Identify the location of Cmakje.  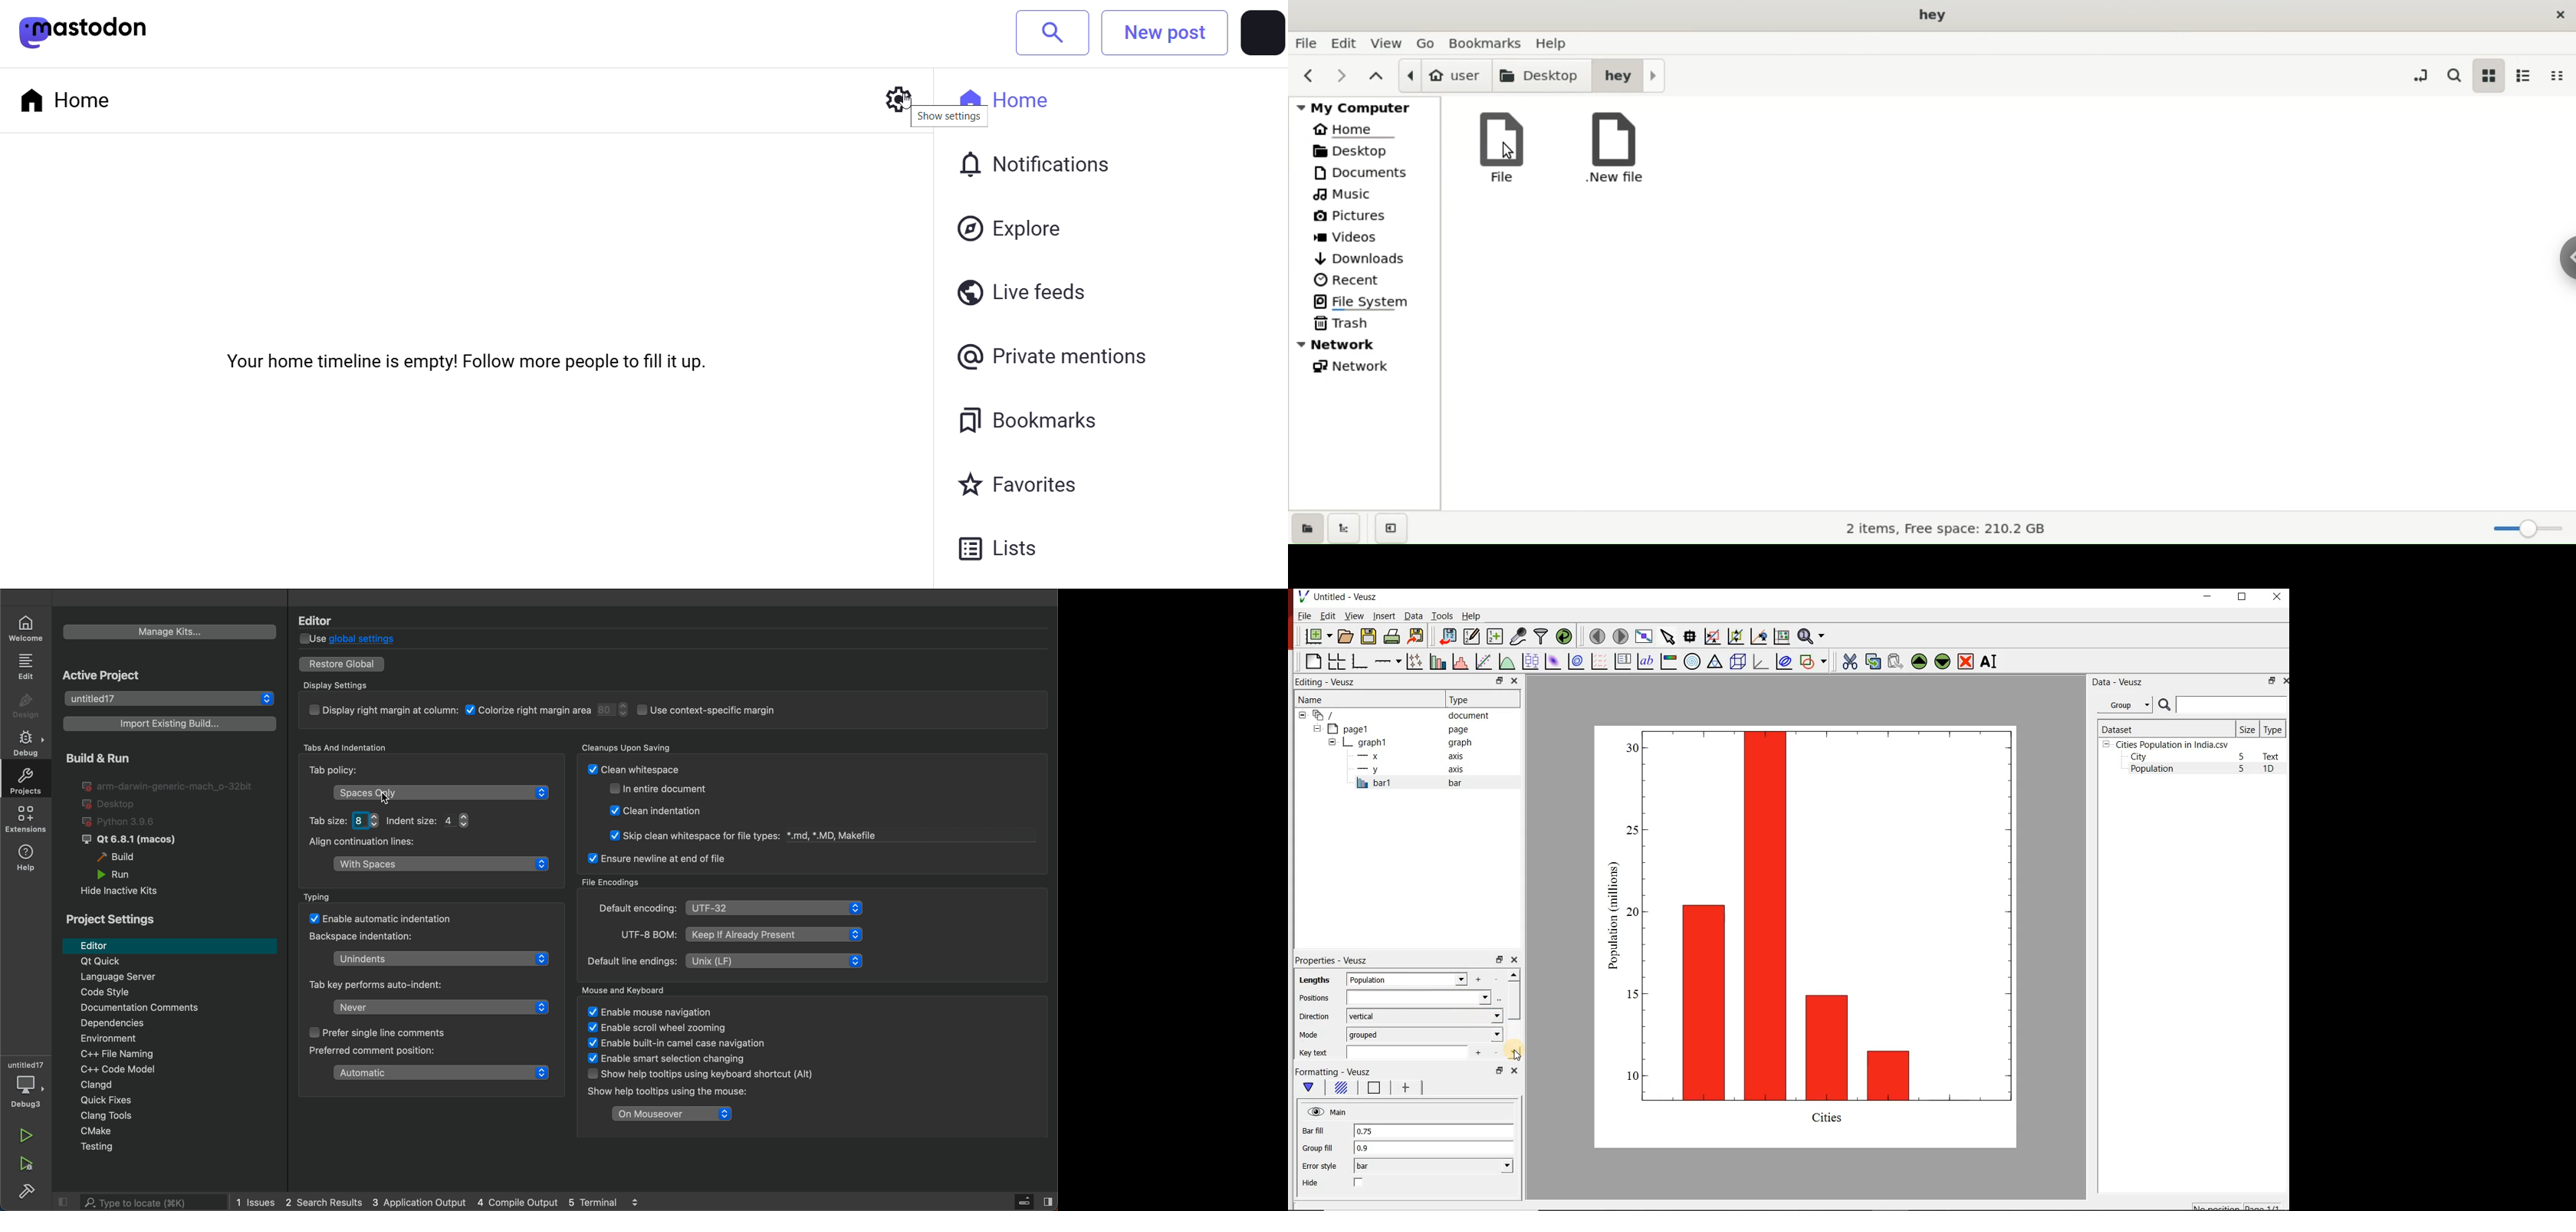
(176, 1133).